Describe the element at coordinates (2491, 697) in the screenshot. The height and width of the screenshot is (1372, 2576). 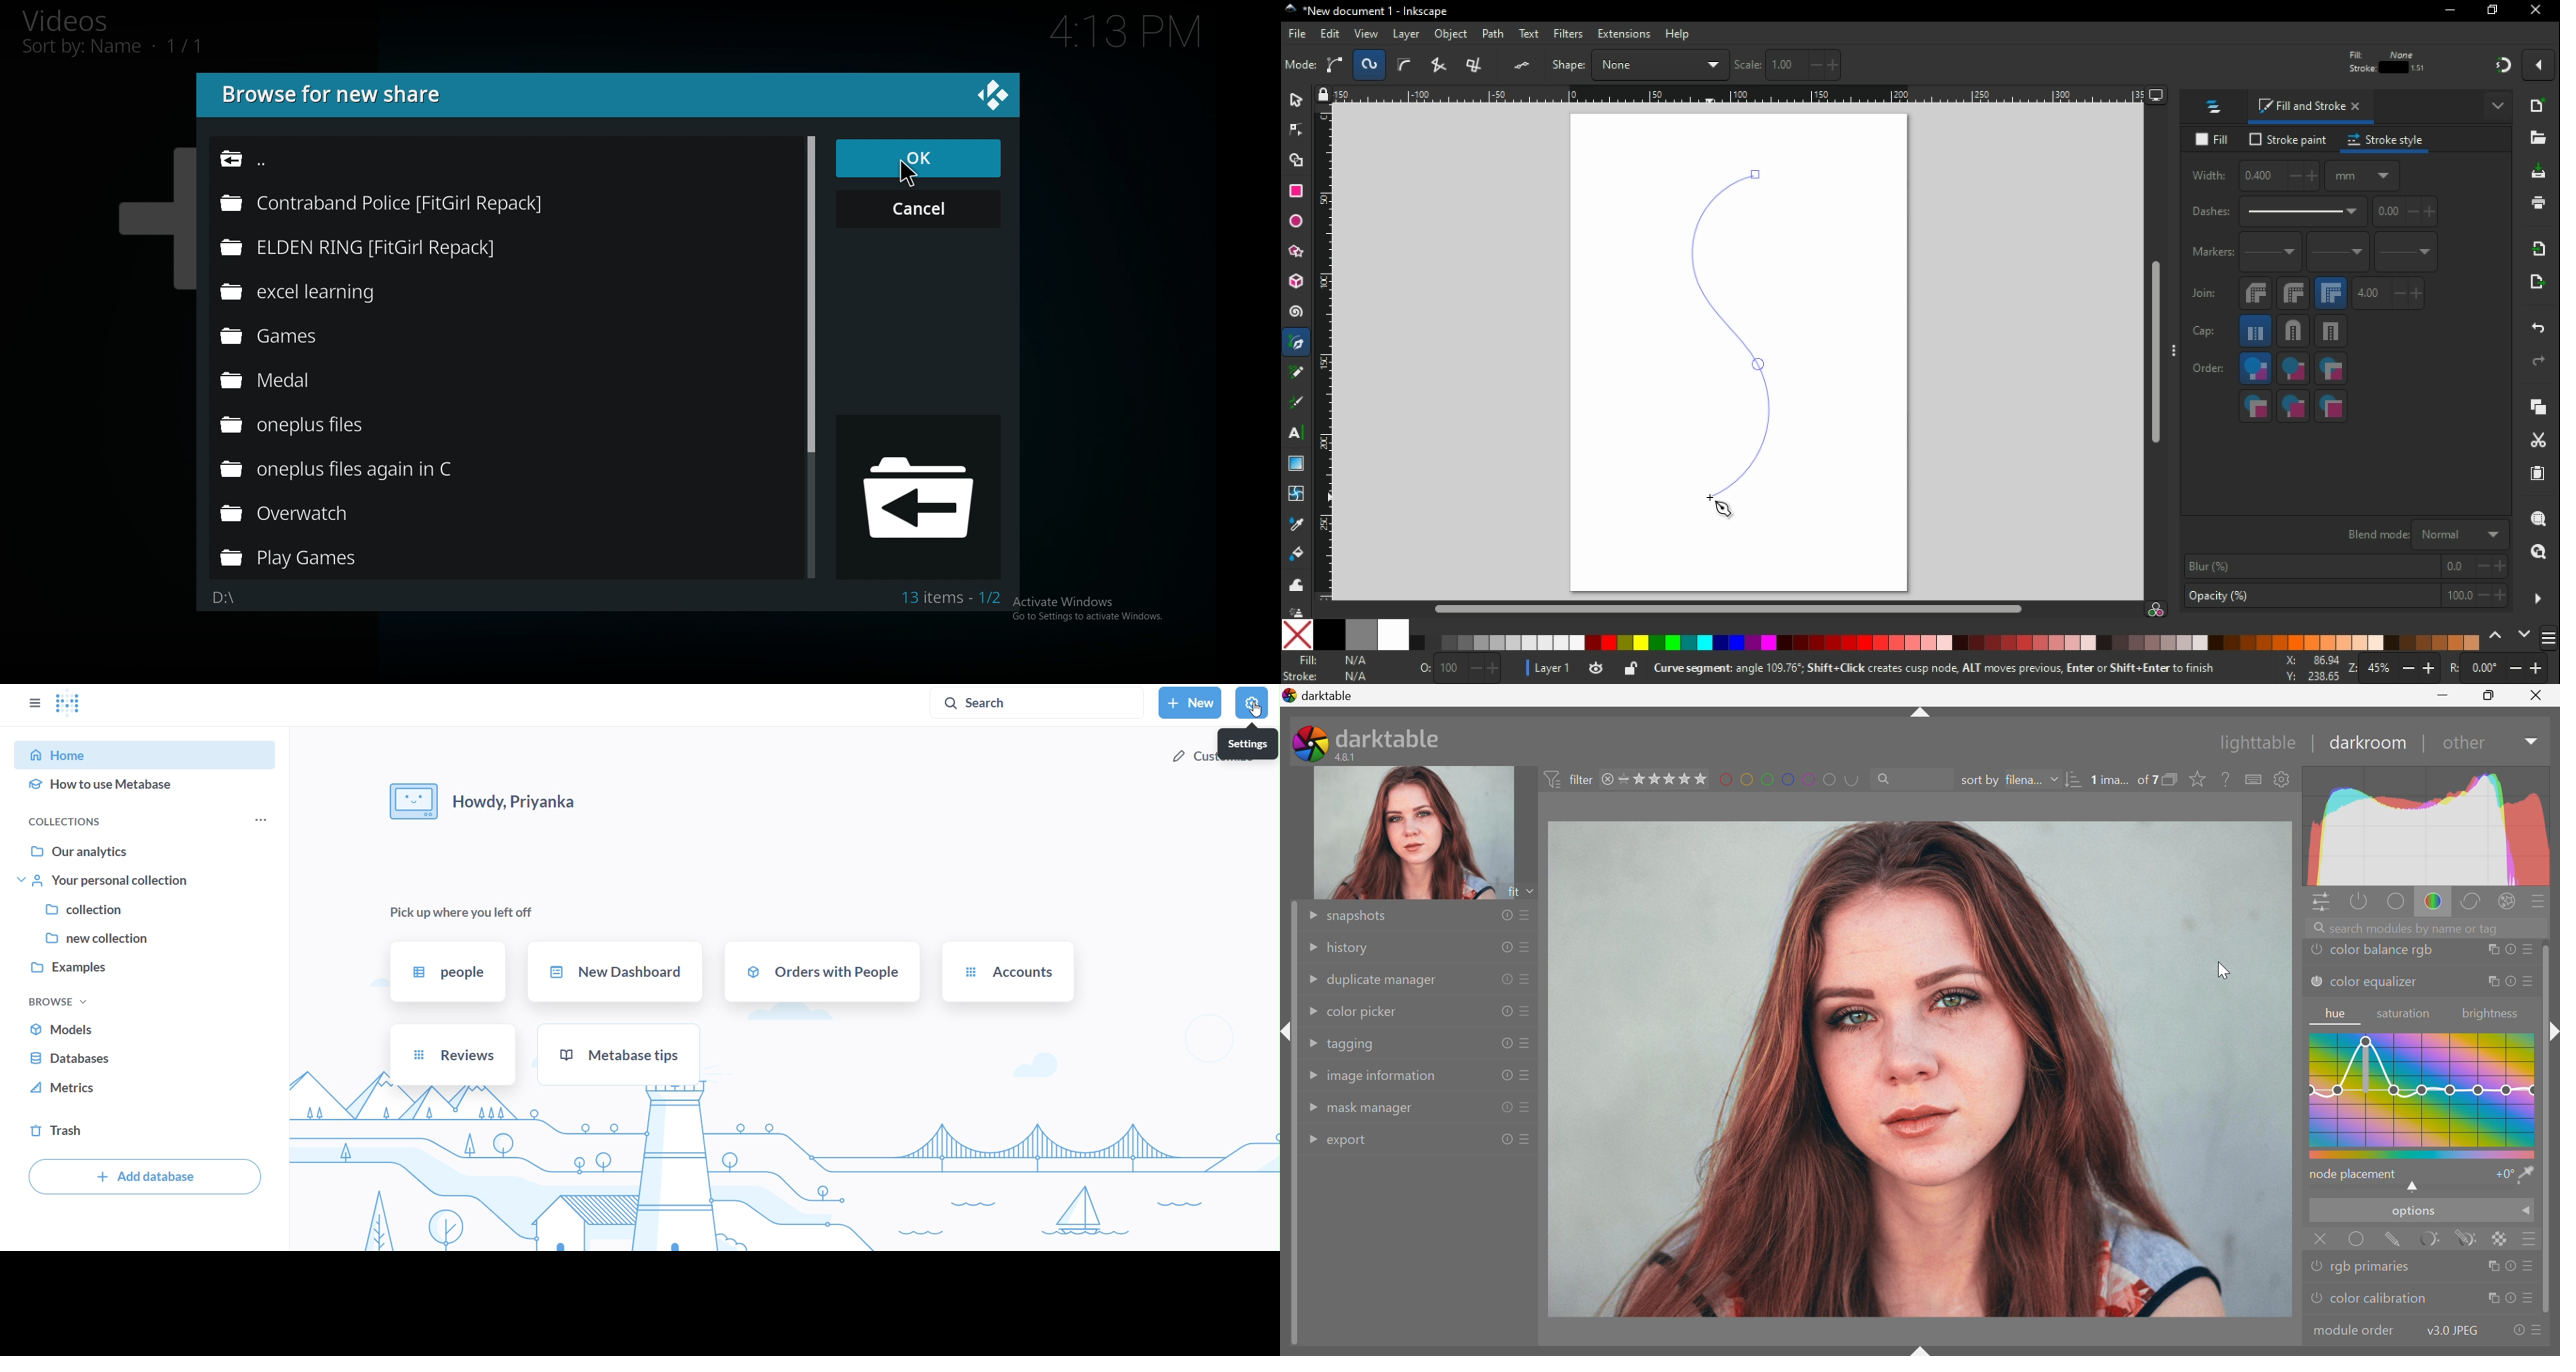
I see `Restore Down` at that location.